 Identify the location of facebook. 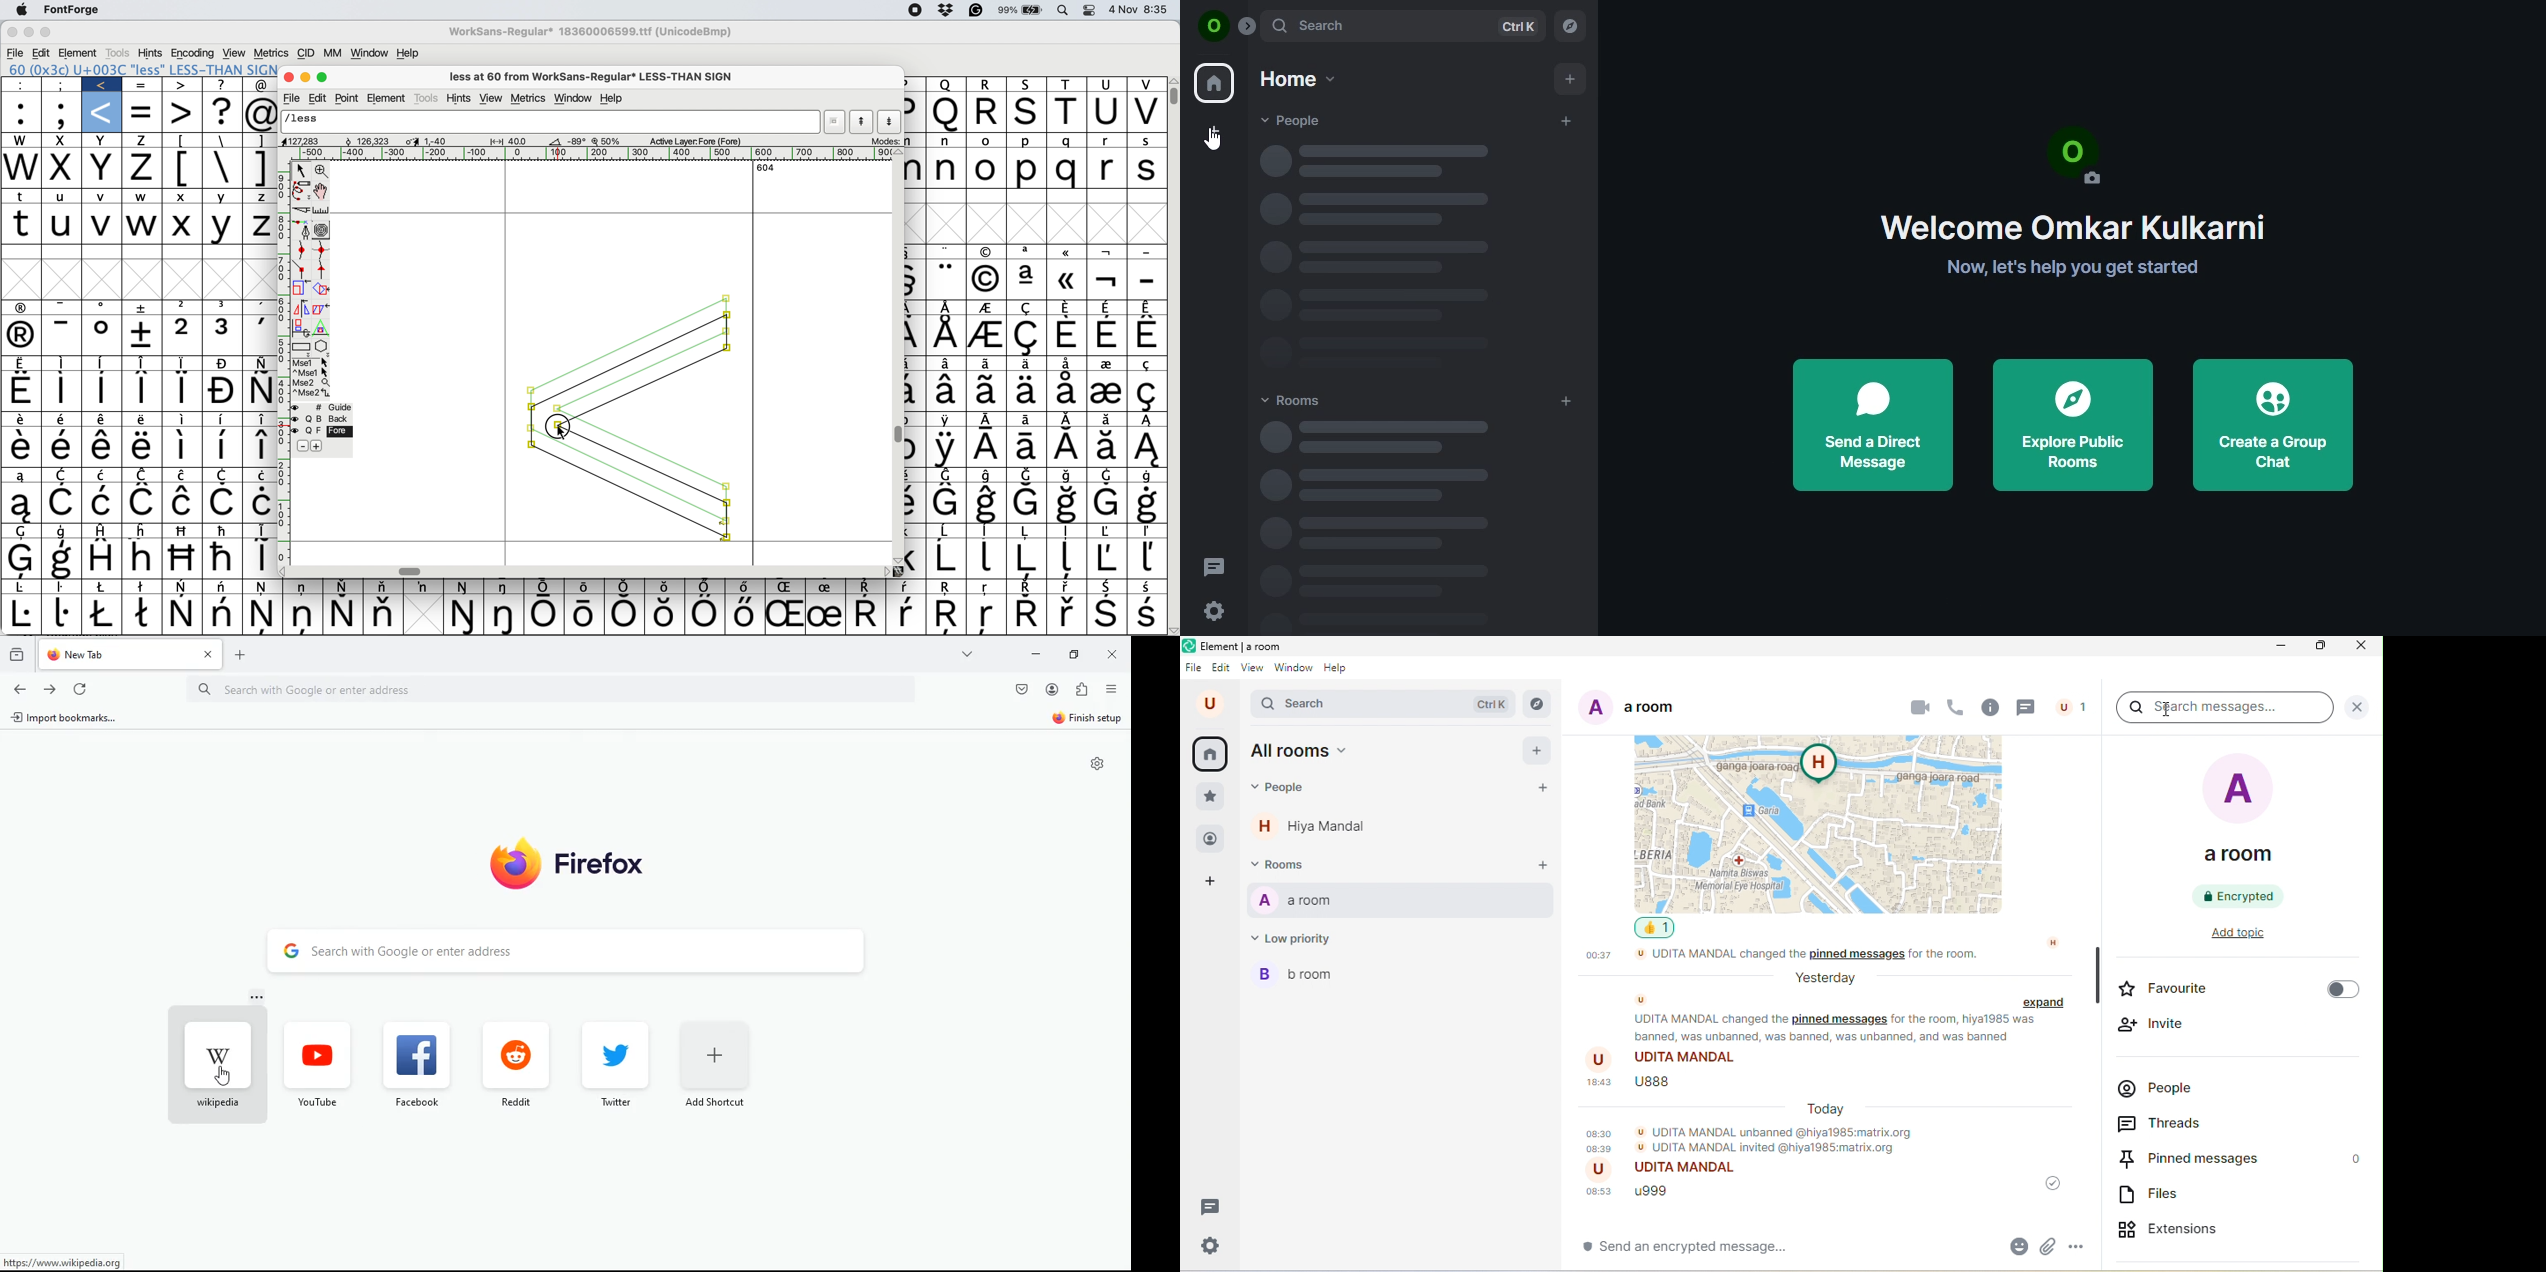
(420, 1101).